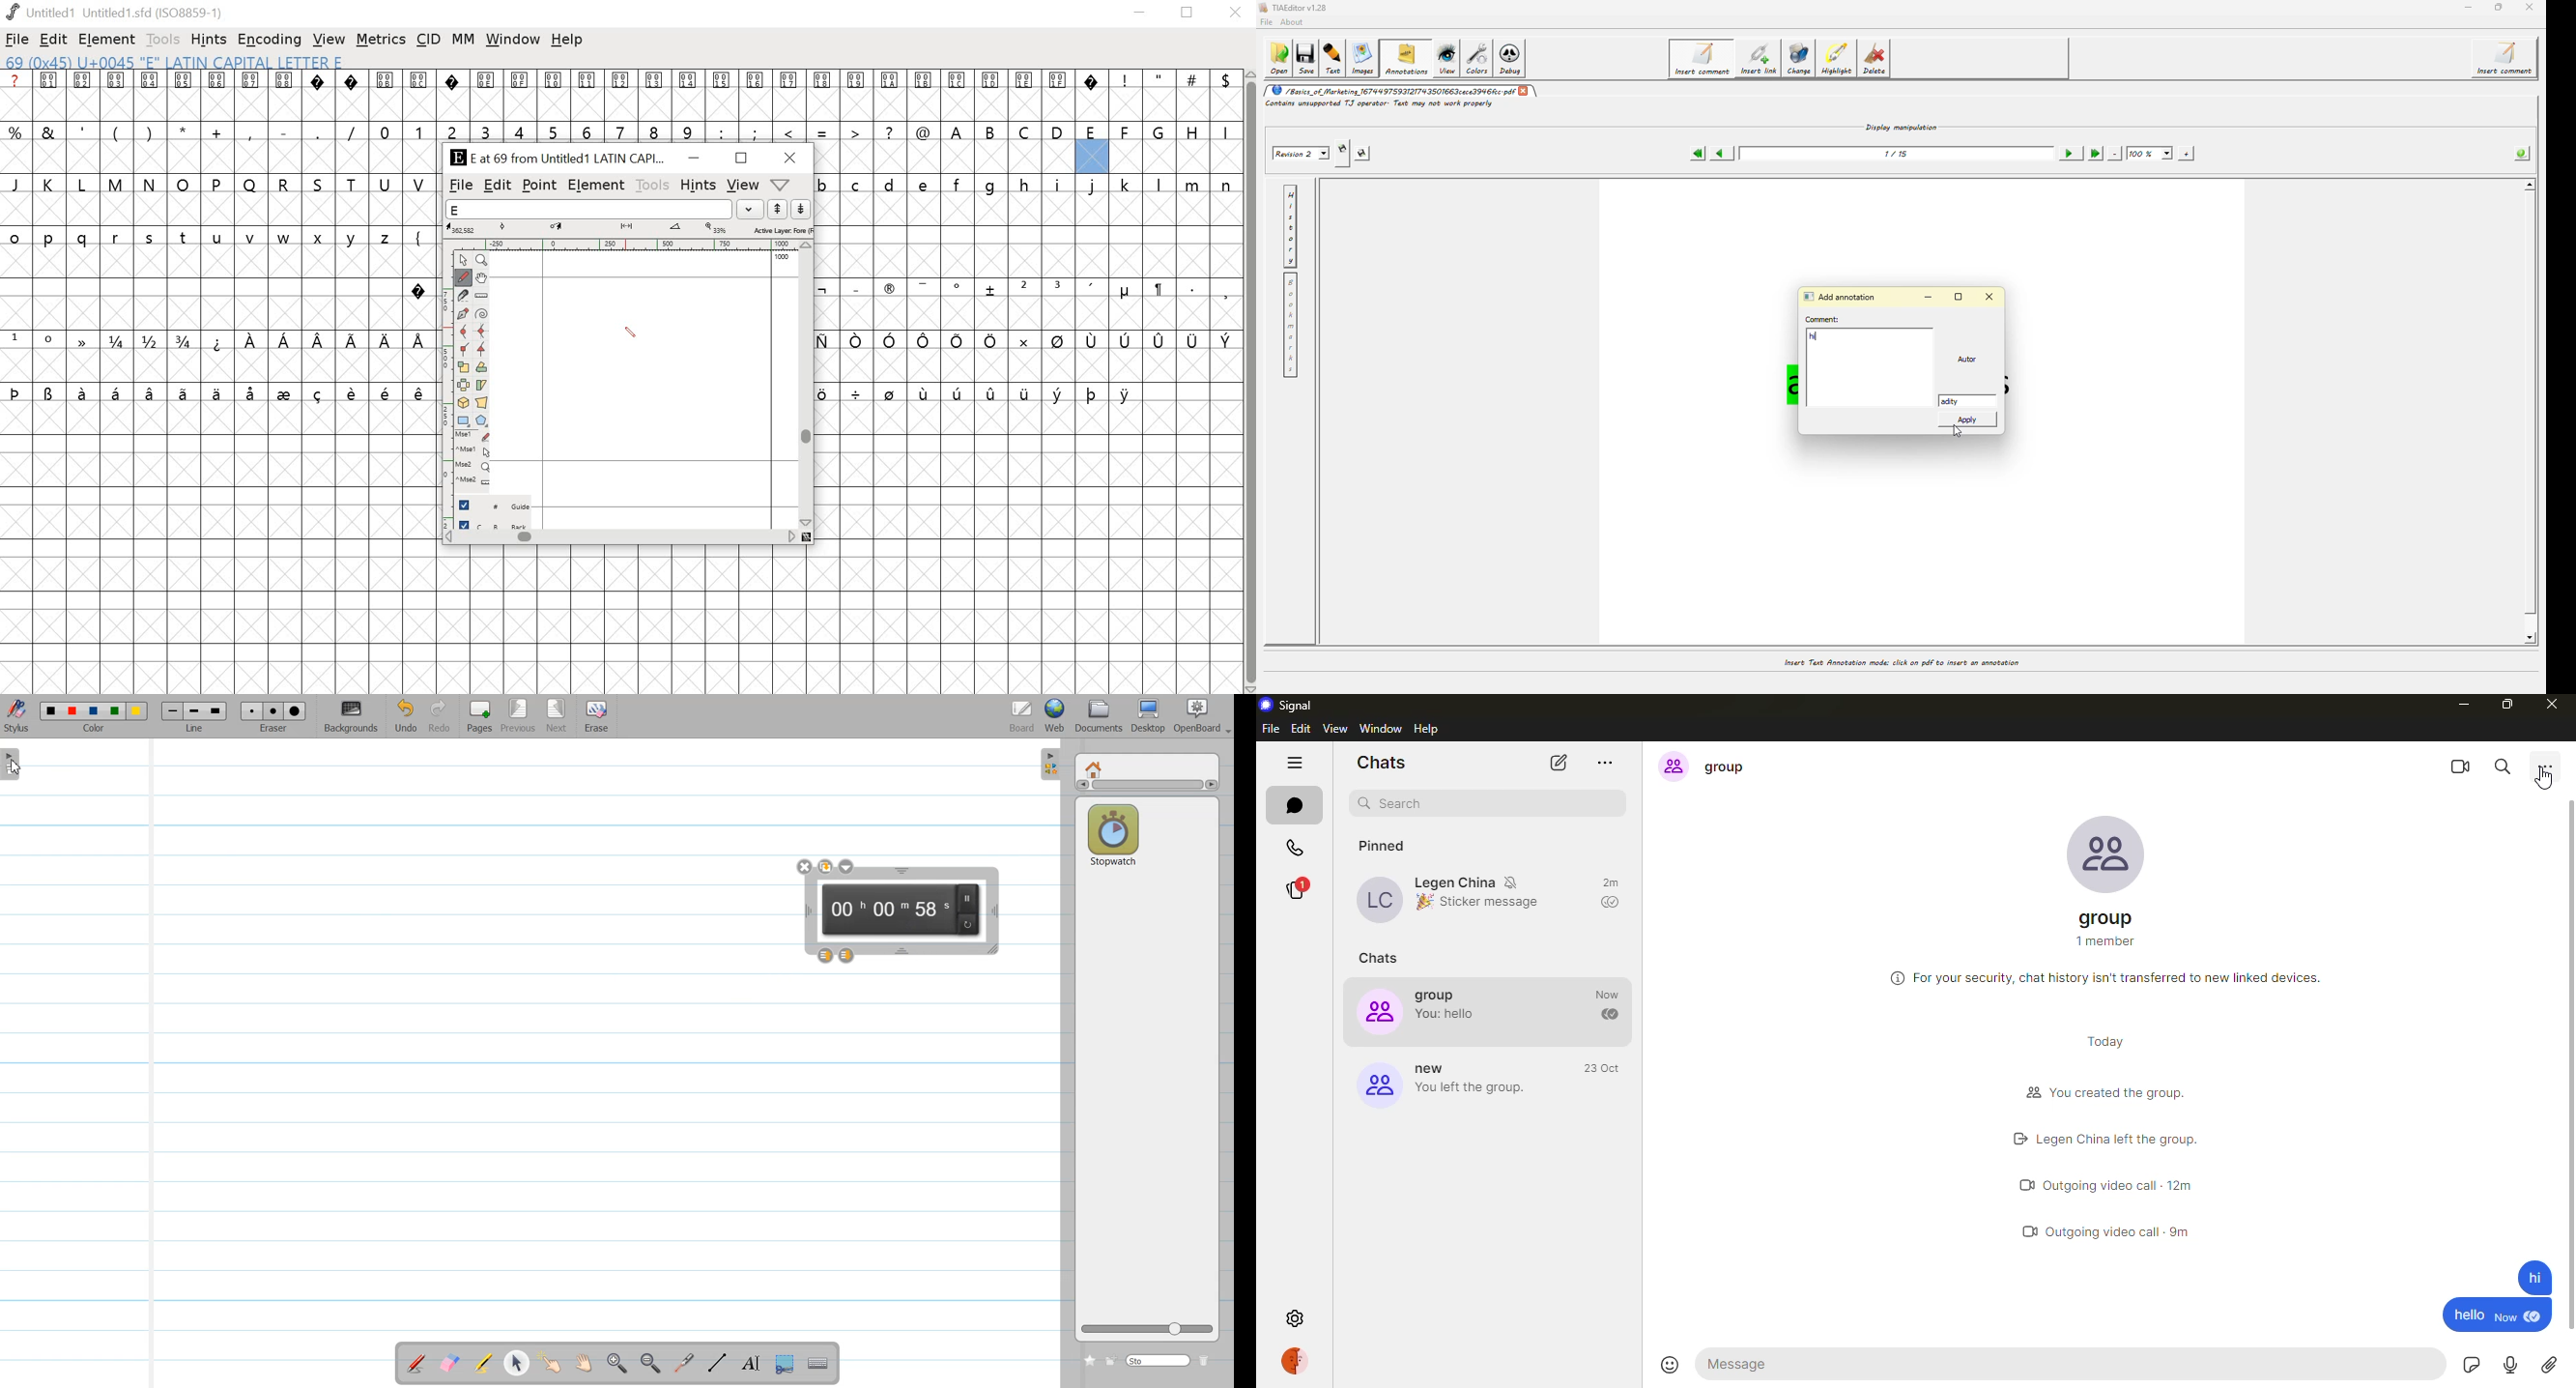 This screenshot has width=2576, height=1400. Describe the element at coordinates (330, 39) in the screenshot. I see `view` at that location.